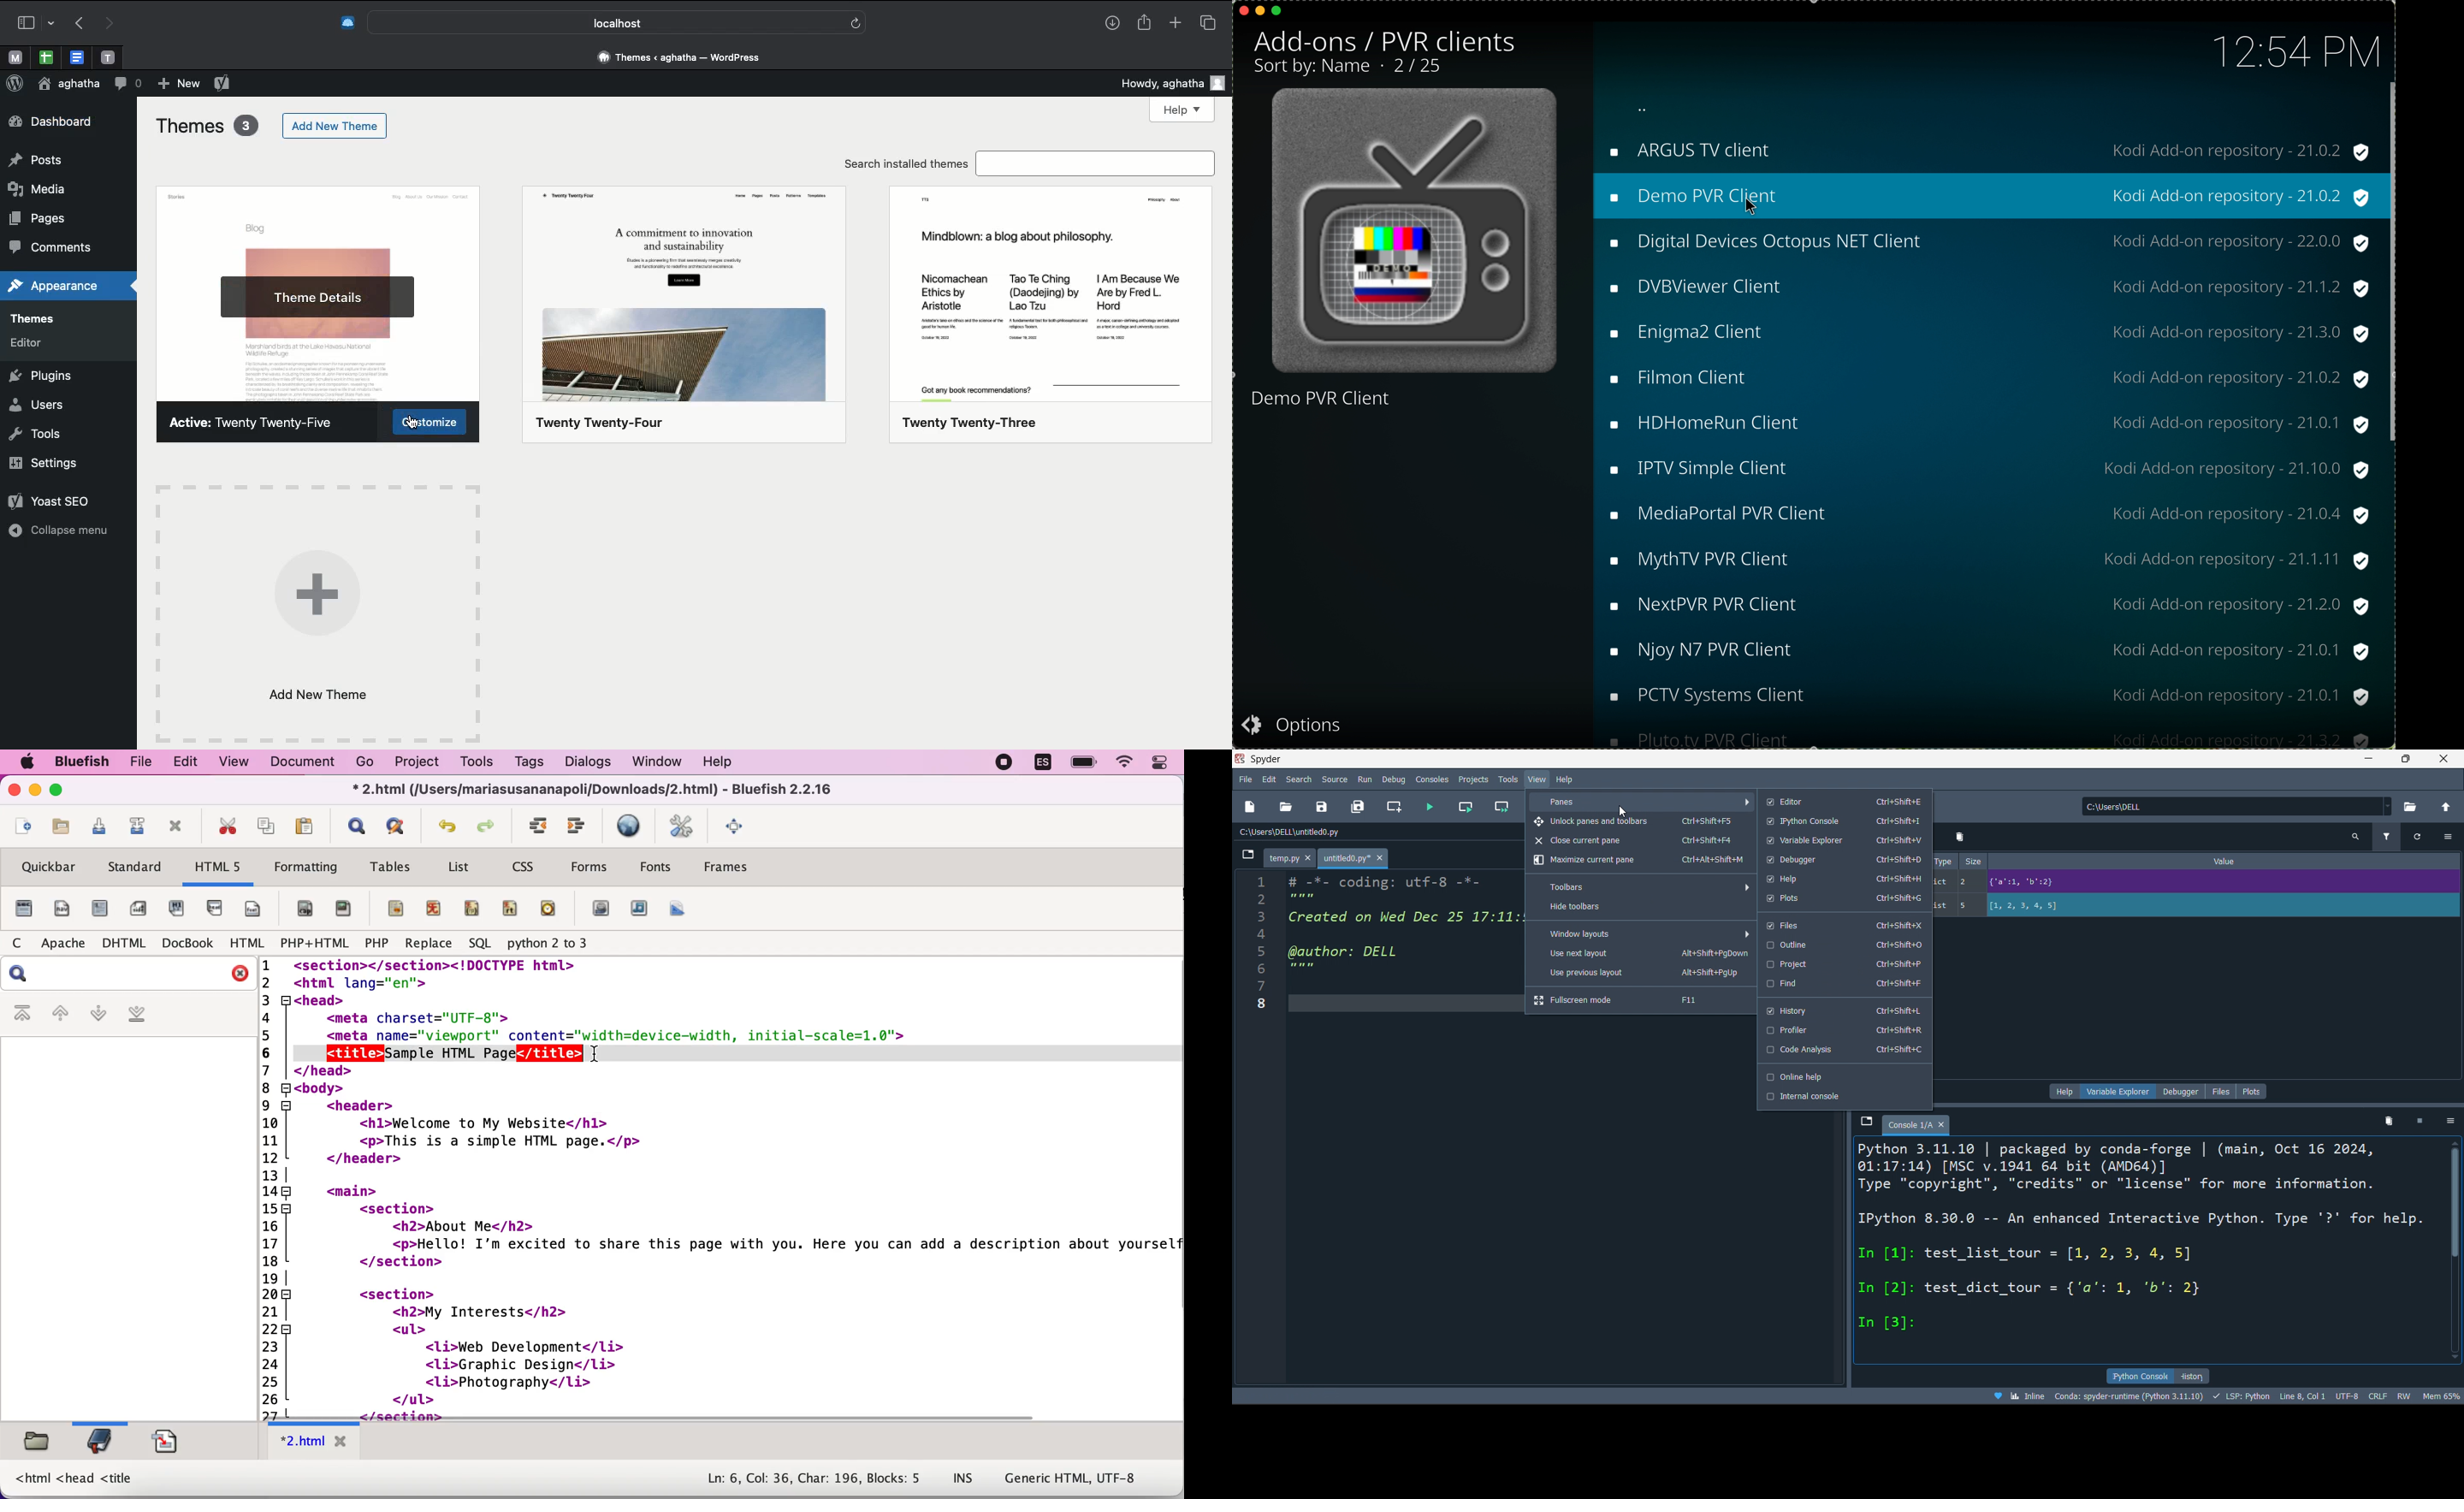 The image size is (2464, 1512). What do you see at coordinates (1168, 83) in the screenshot?
I see `Howdy user` at bounding box center [1168, 83].